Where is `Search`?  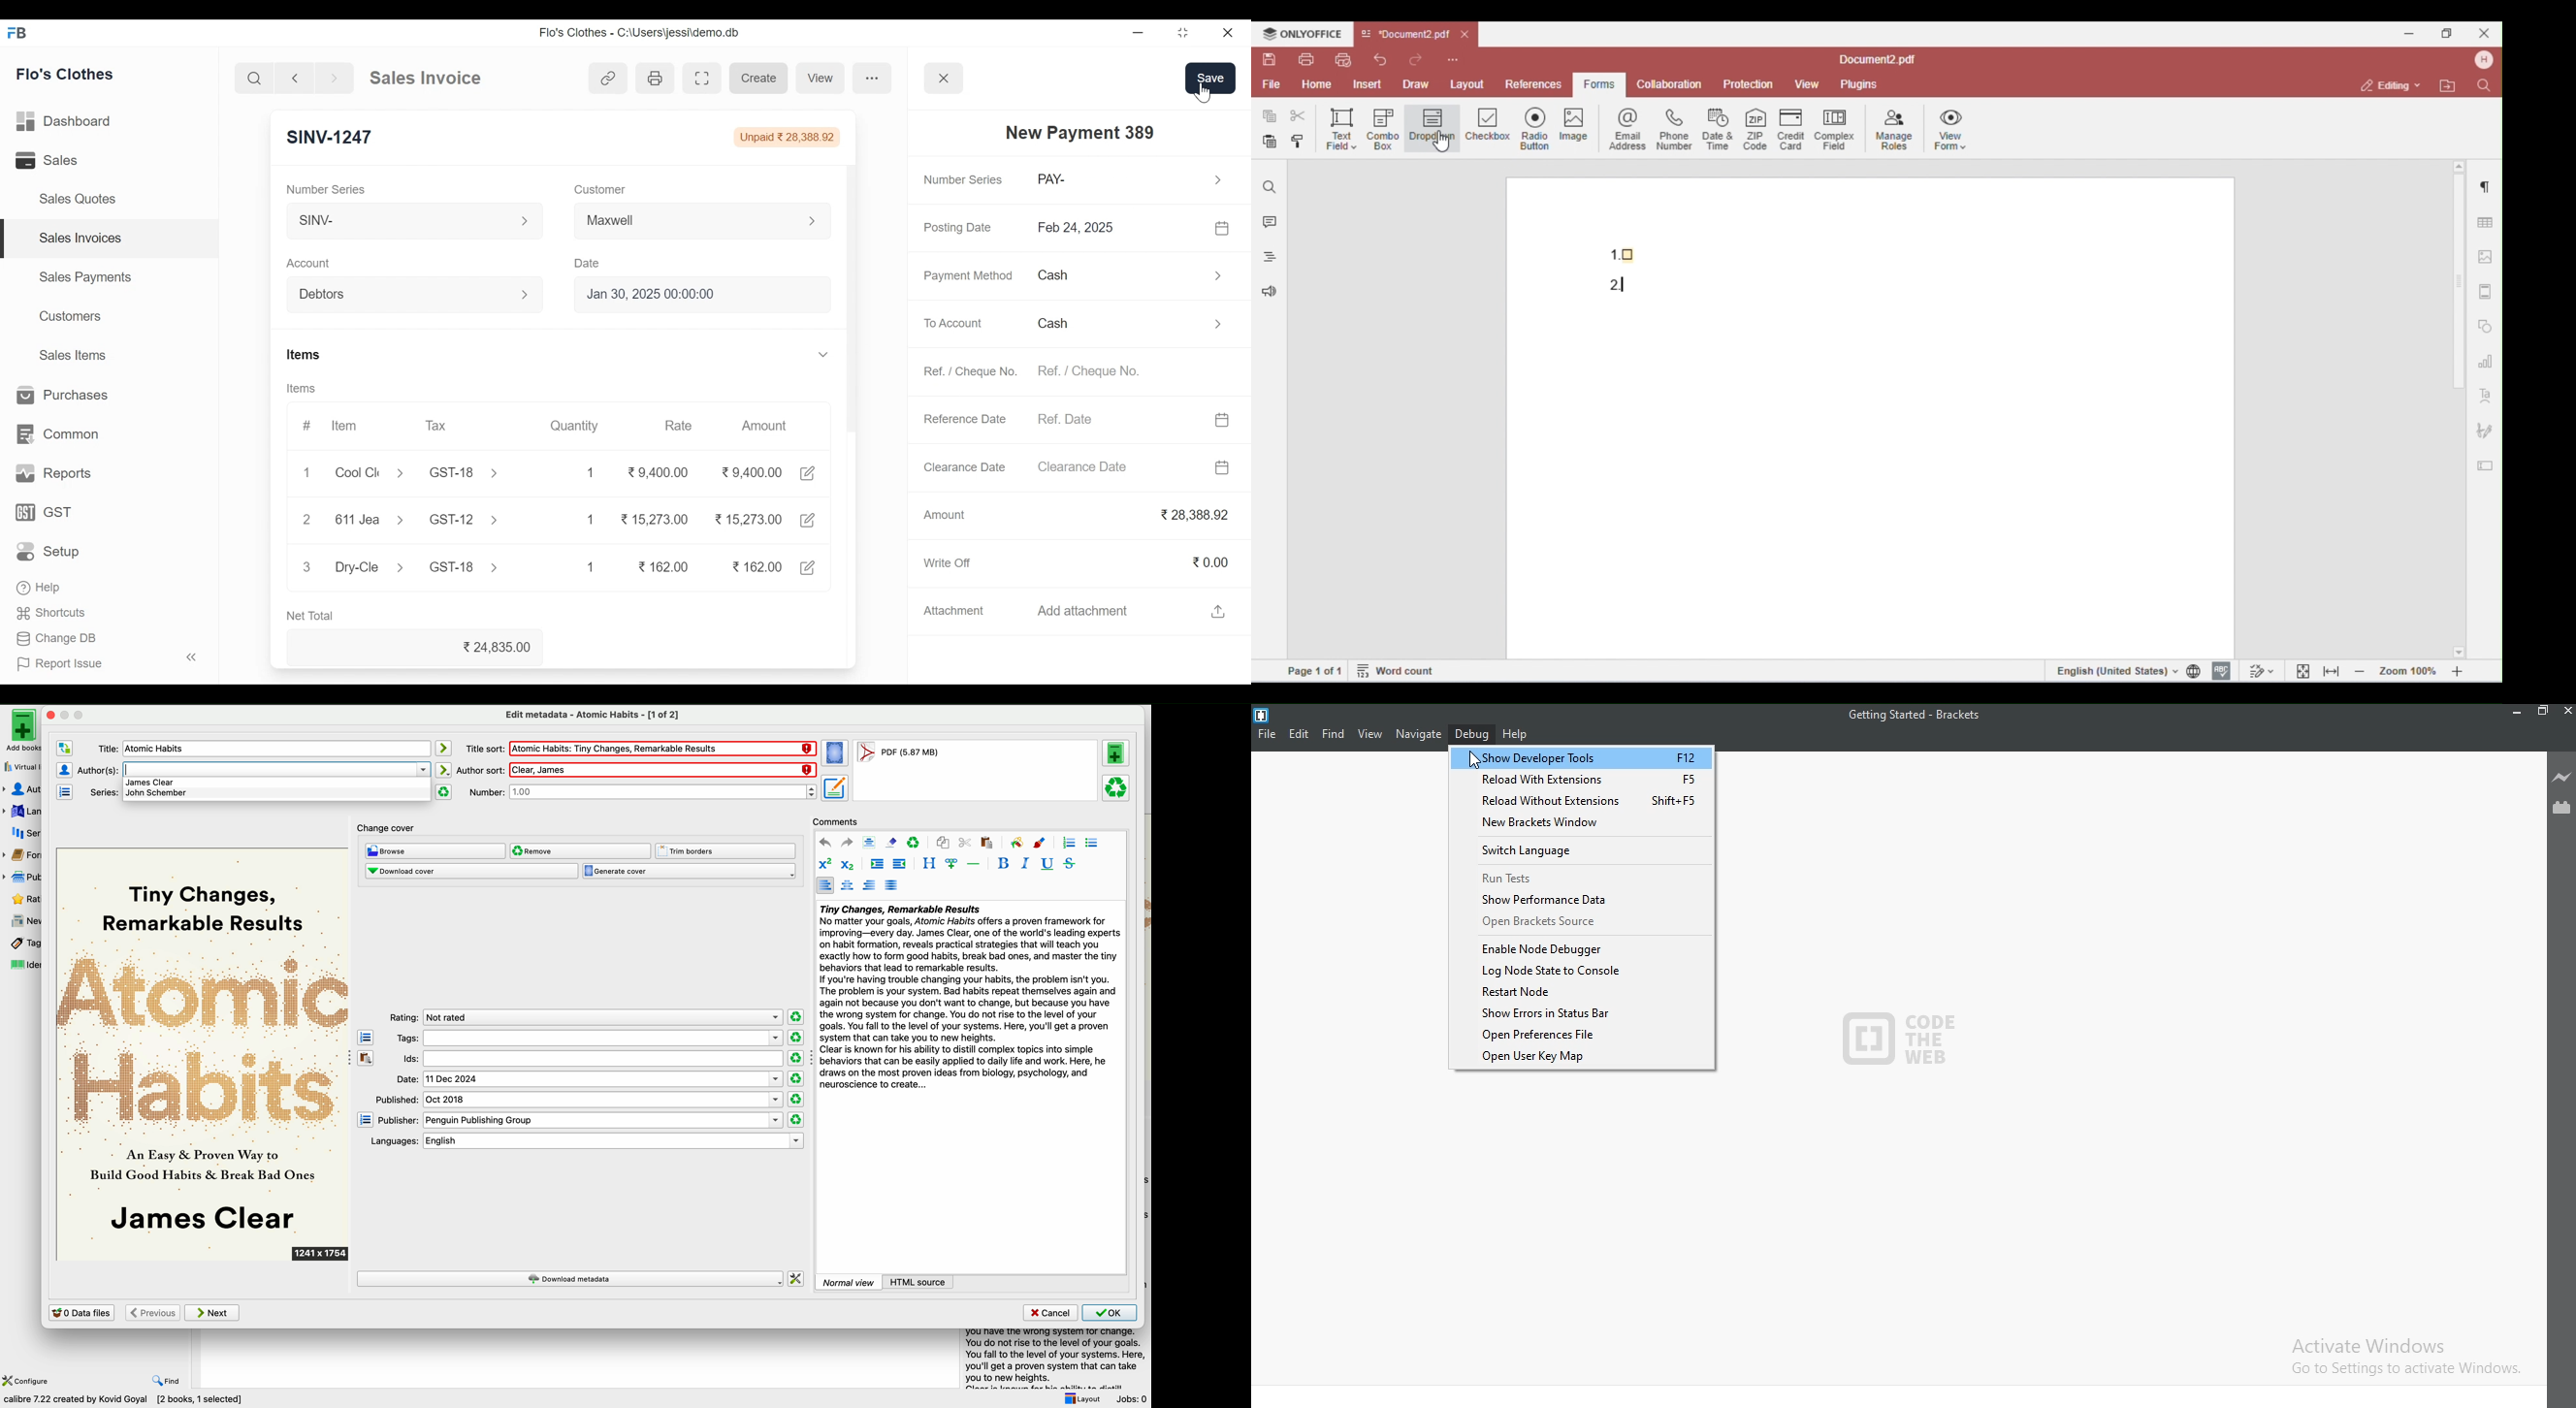
Search is located at coordinates (254, 78).